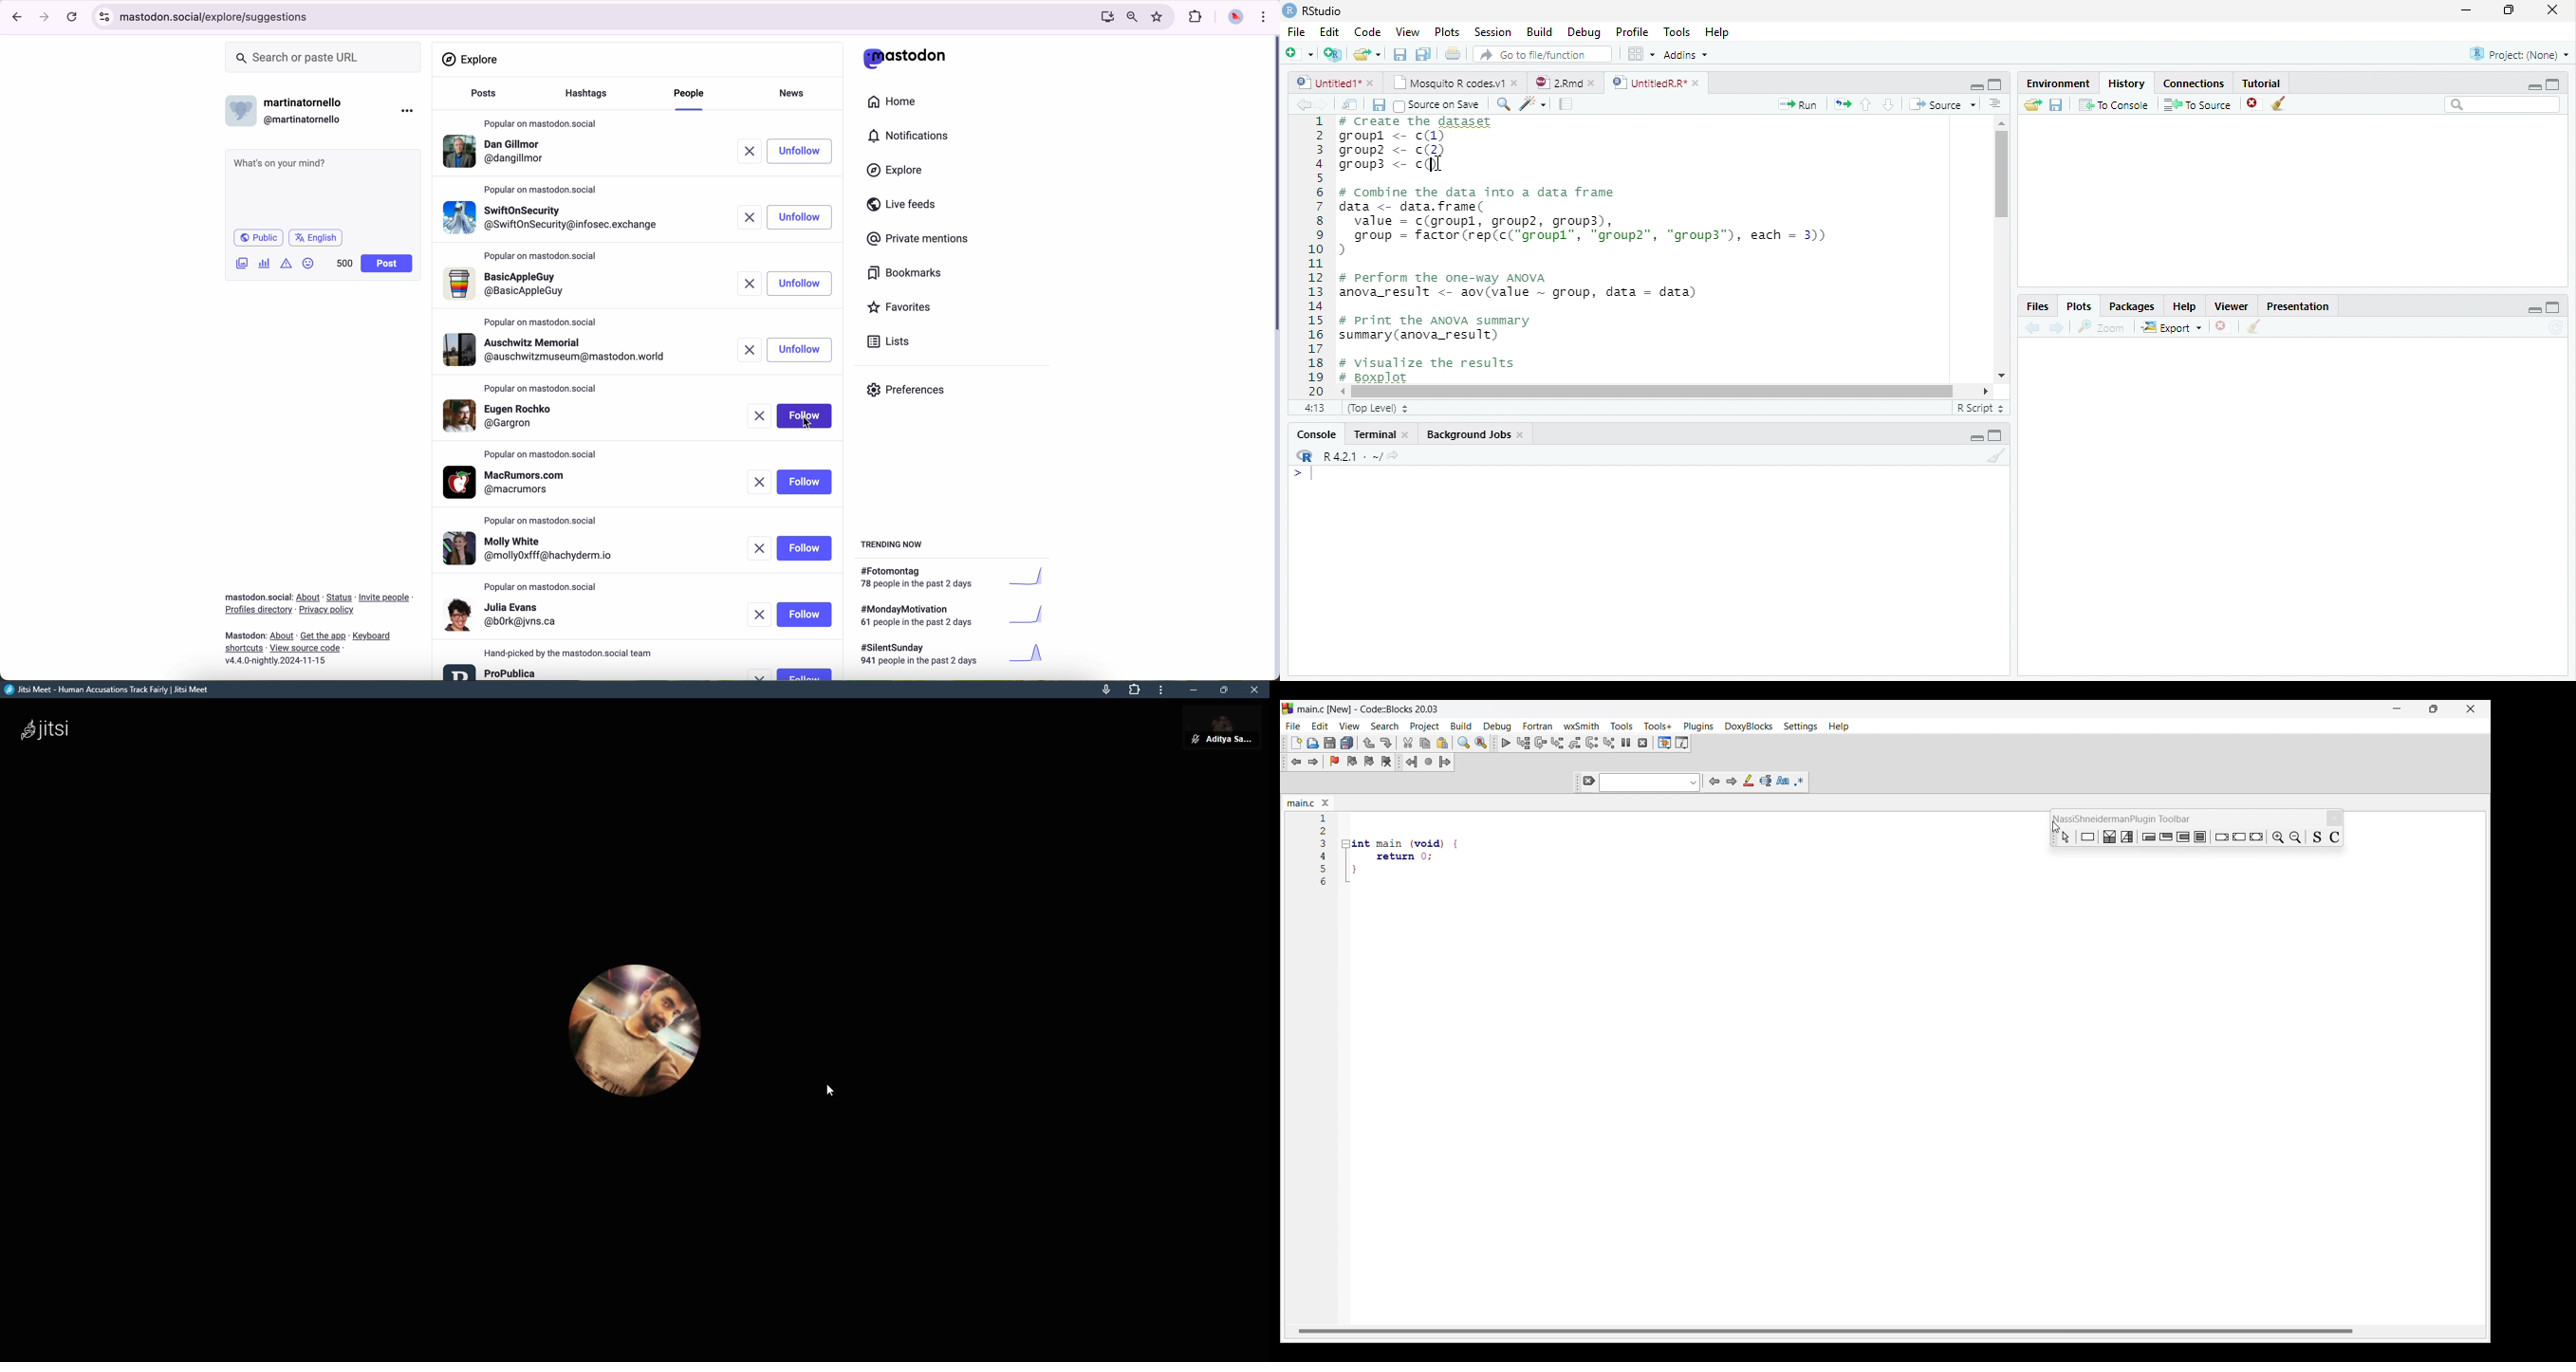 Image resolution: width=2576 pixels, height=1372 pixels. What do you see at coordinates (1331, 743) in the screenshot?
I see `Save` at bounding box center [1331, 743].